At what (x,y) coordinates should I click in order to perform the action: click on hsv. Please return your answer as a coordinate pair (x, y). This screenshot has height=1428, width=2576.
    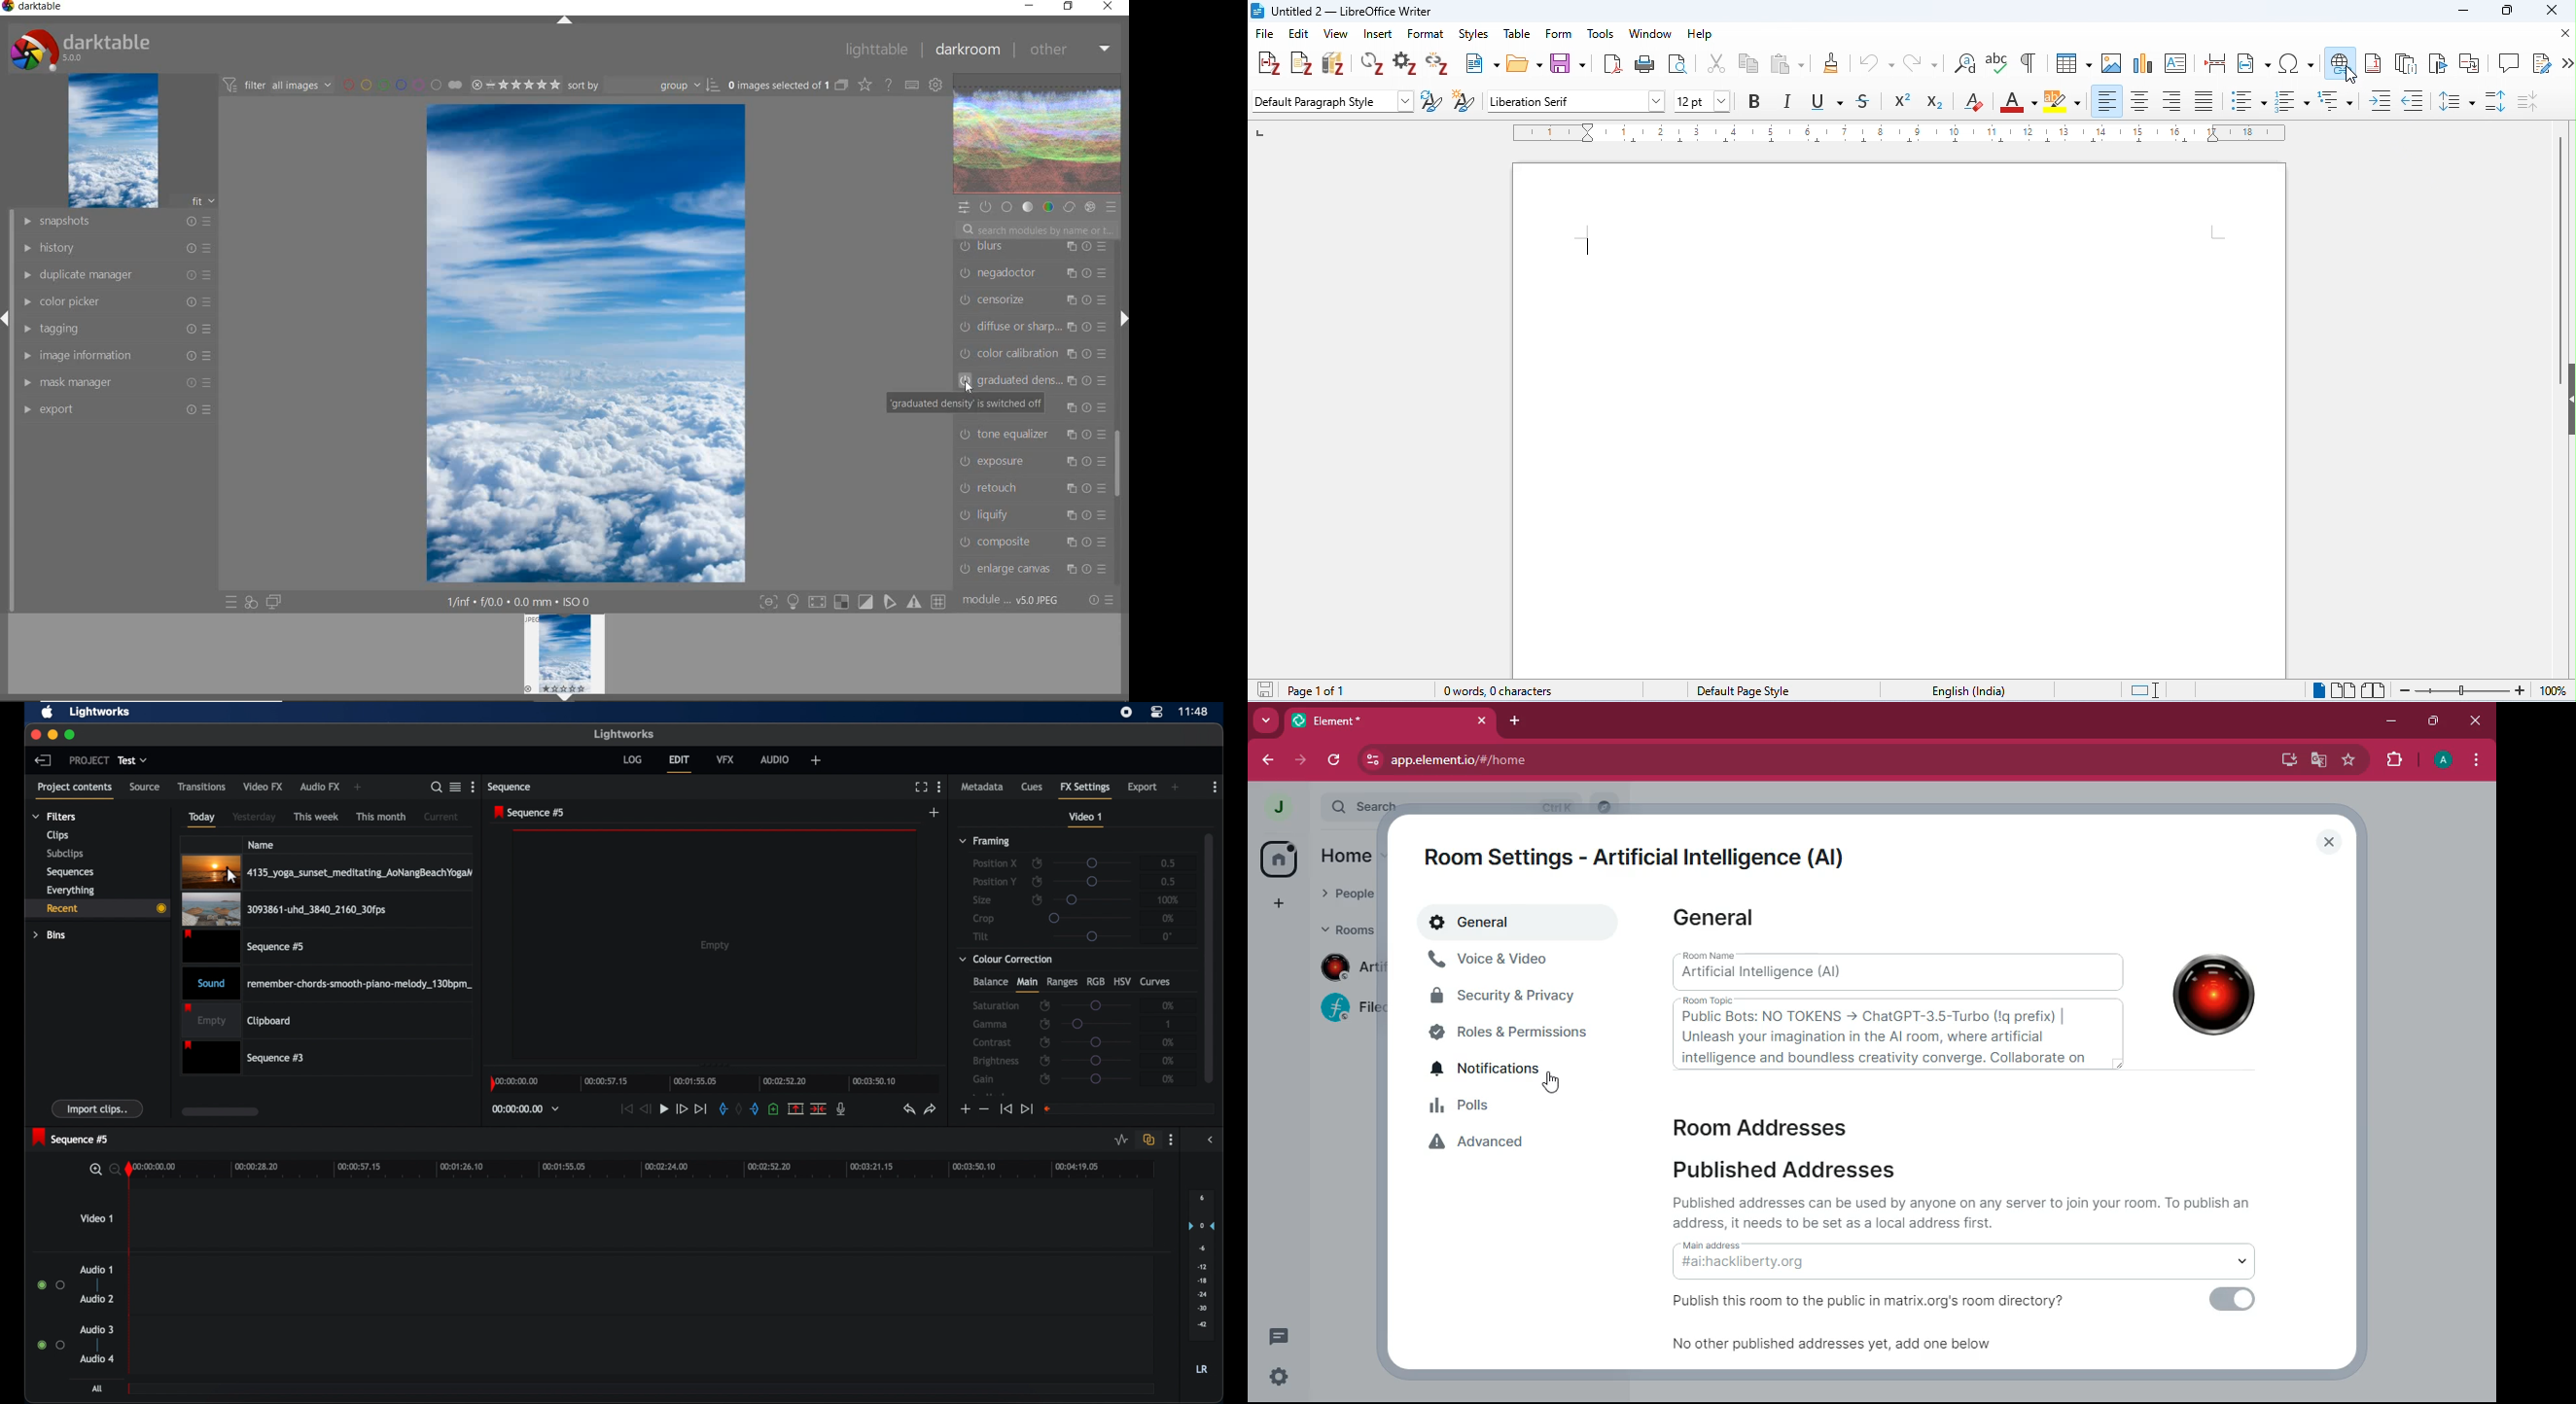
    Looking at the image, I should click on (1123, 981).